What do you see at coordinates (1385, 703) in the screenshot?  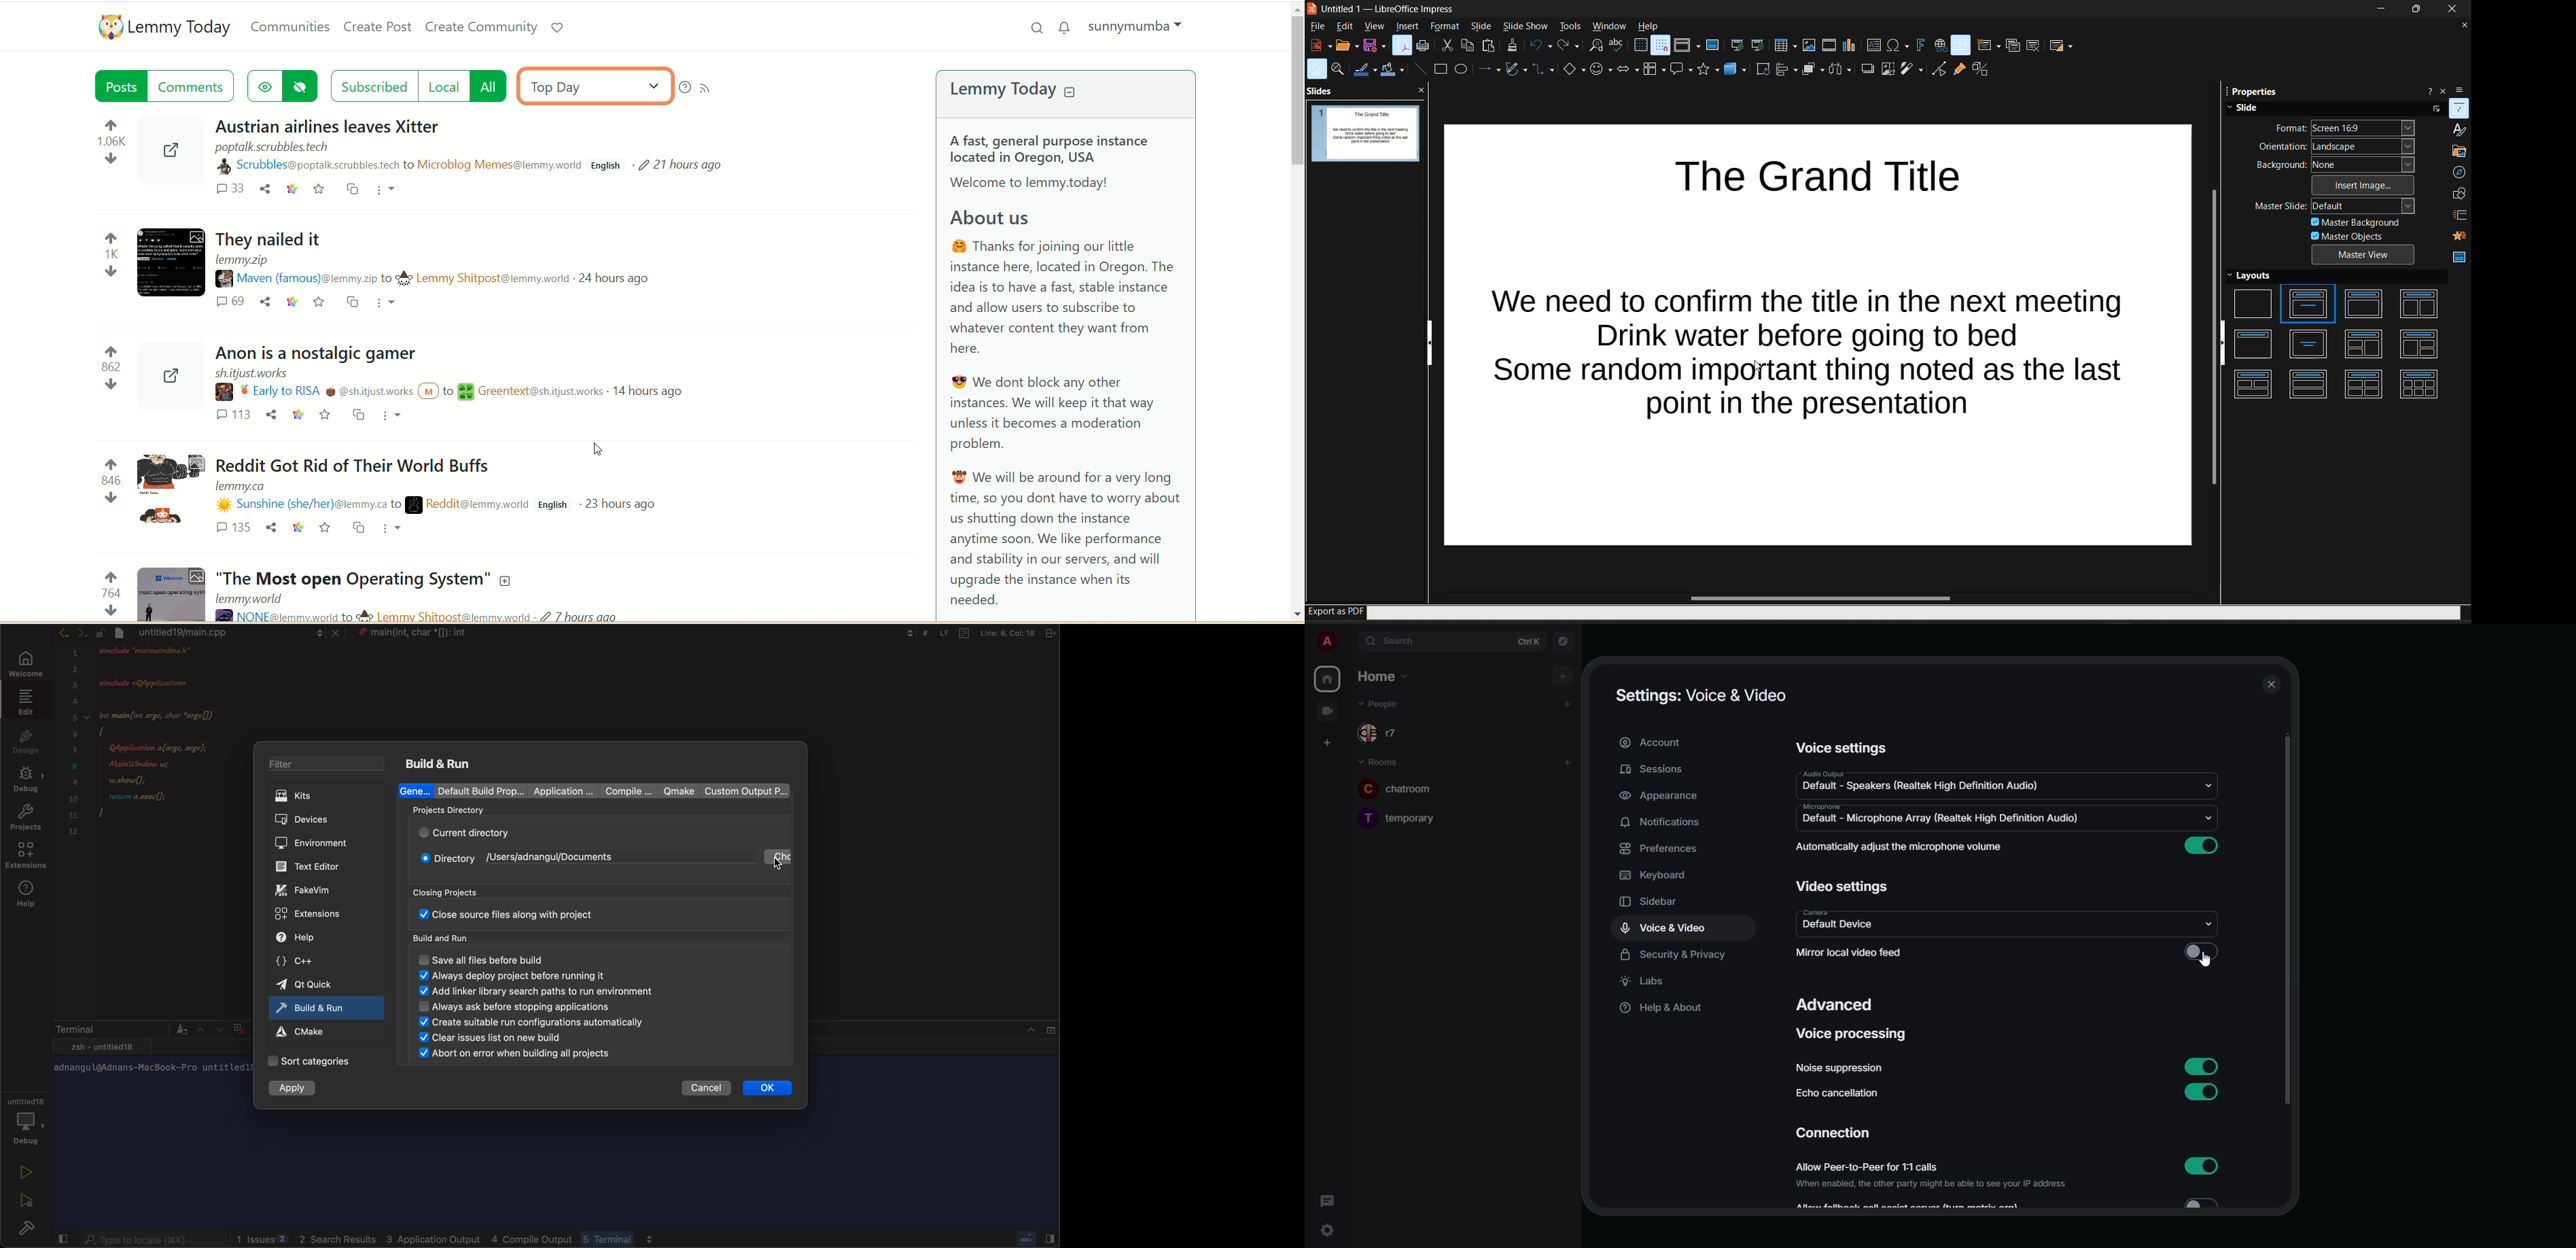 I see `people` at bounding box center [1385, 703].